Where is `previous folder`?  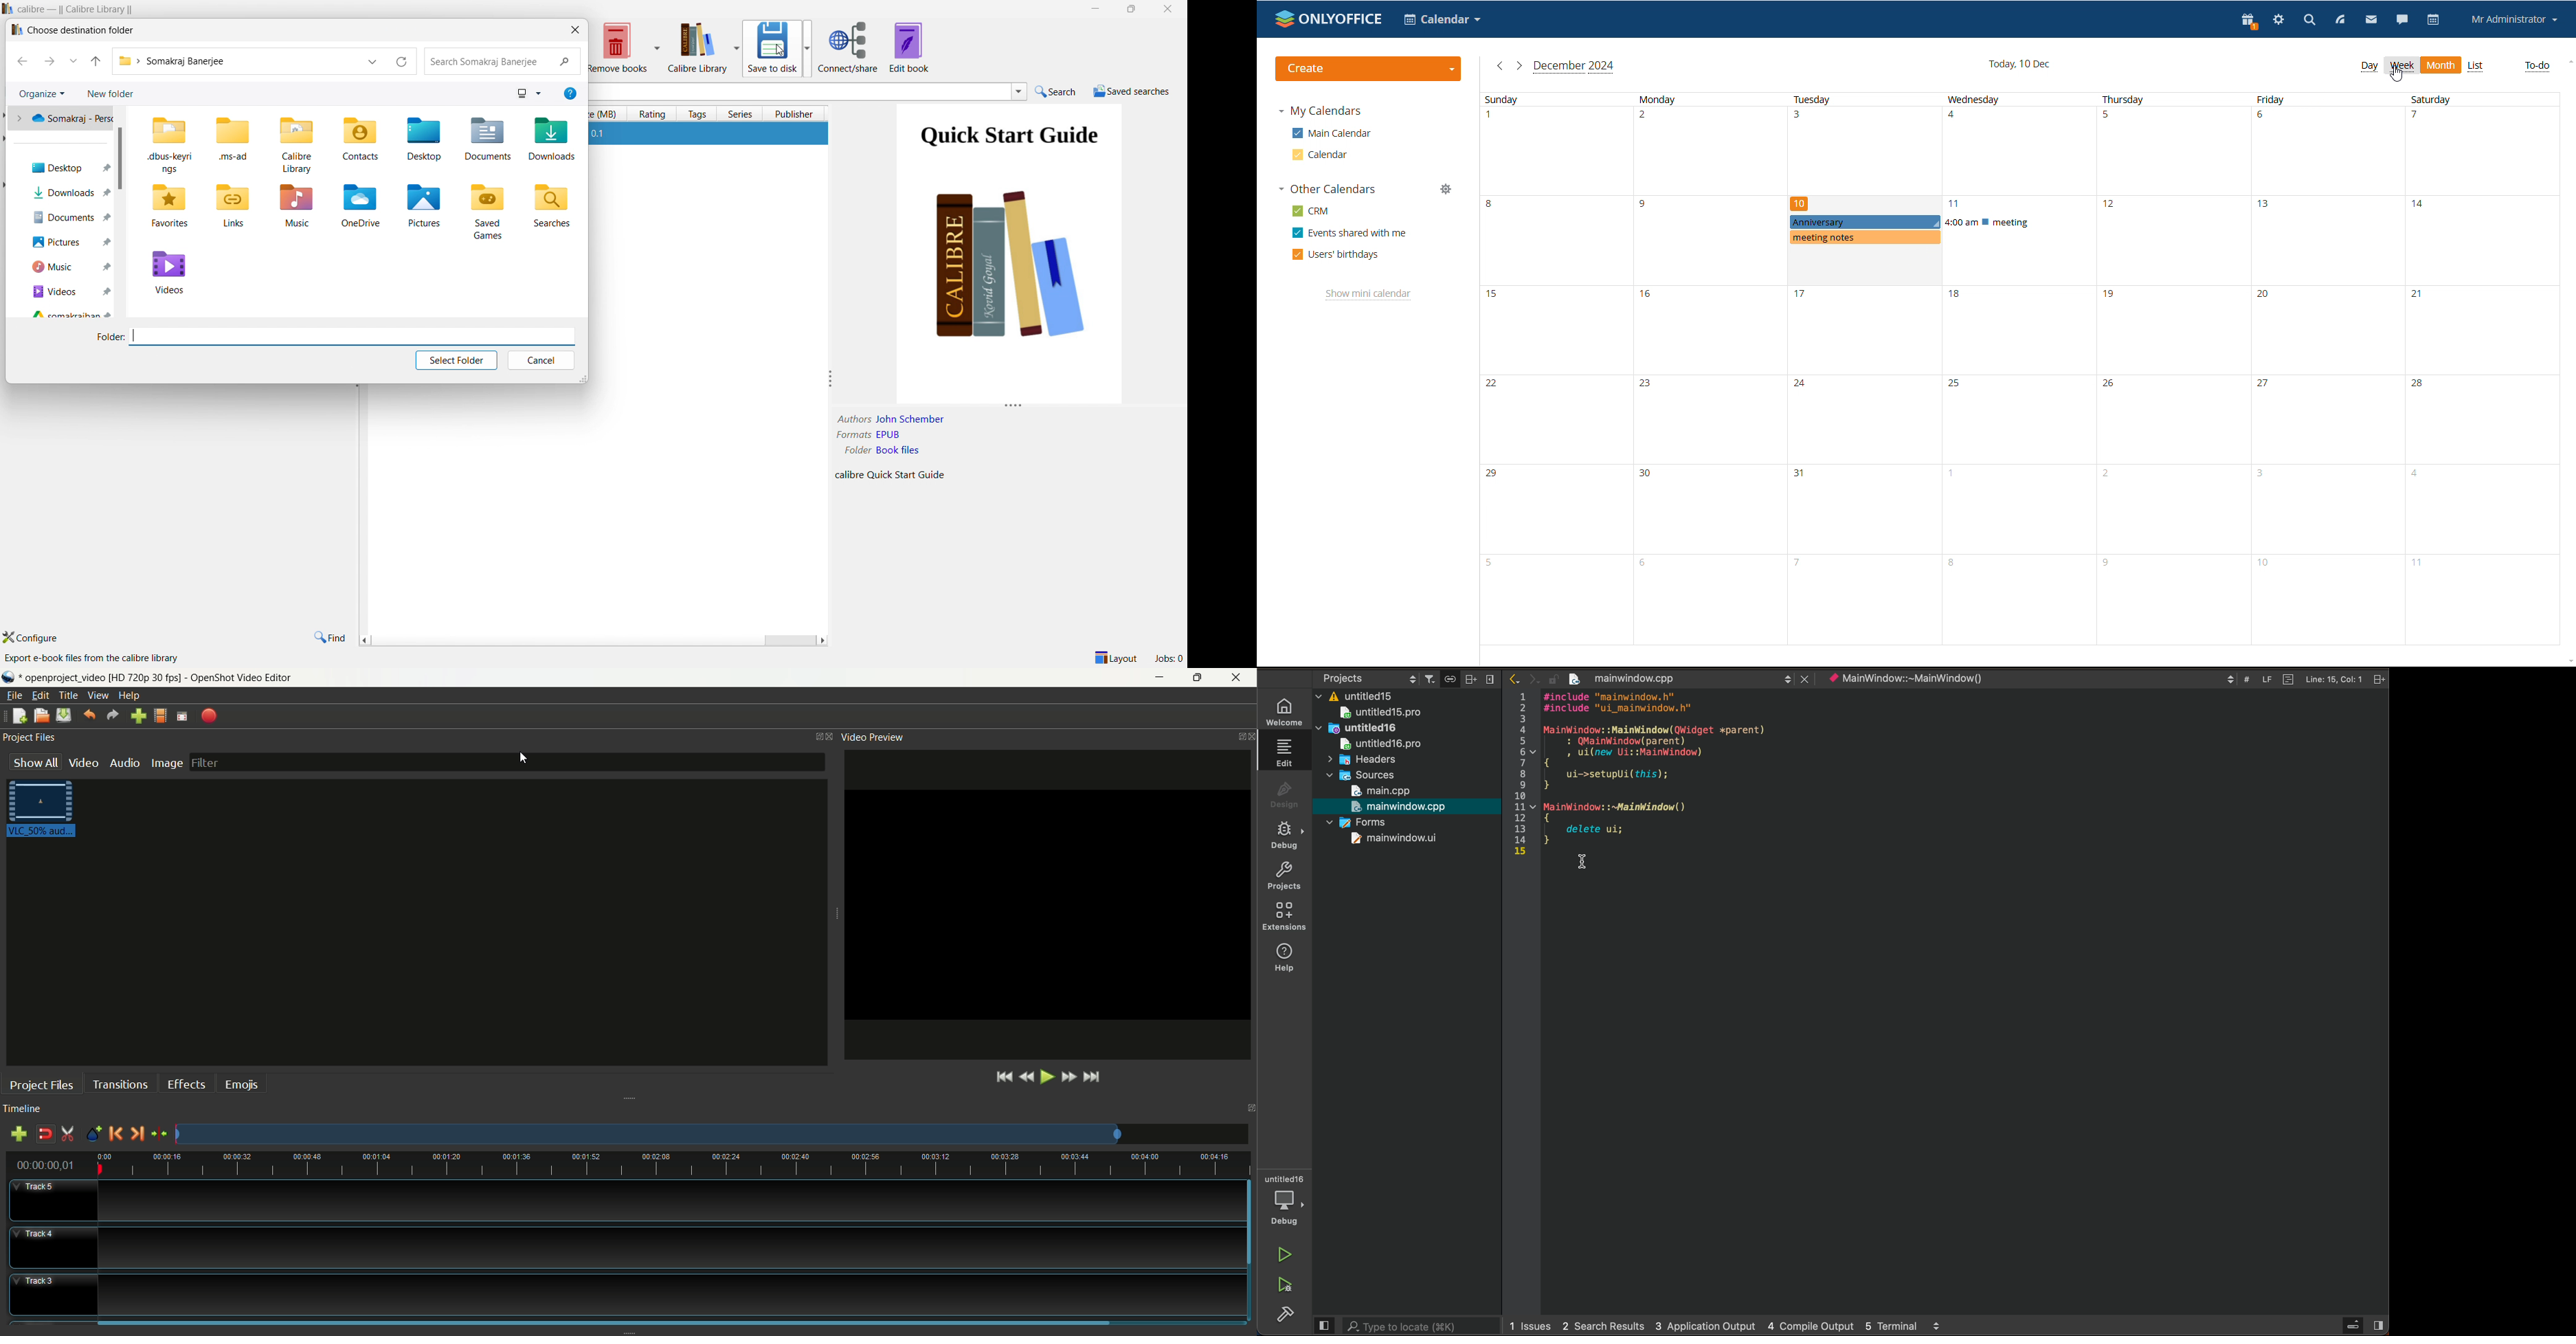
previous folder is located at coordinates (22, 62).